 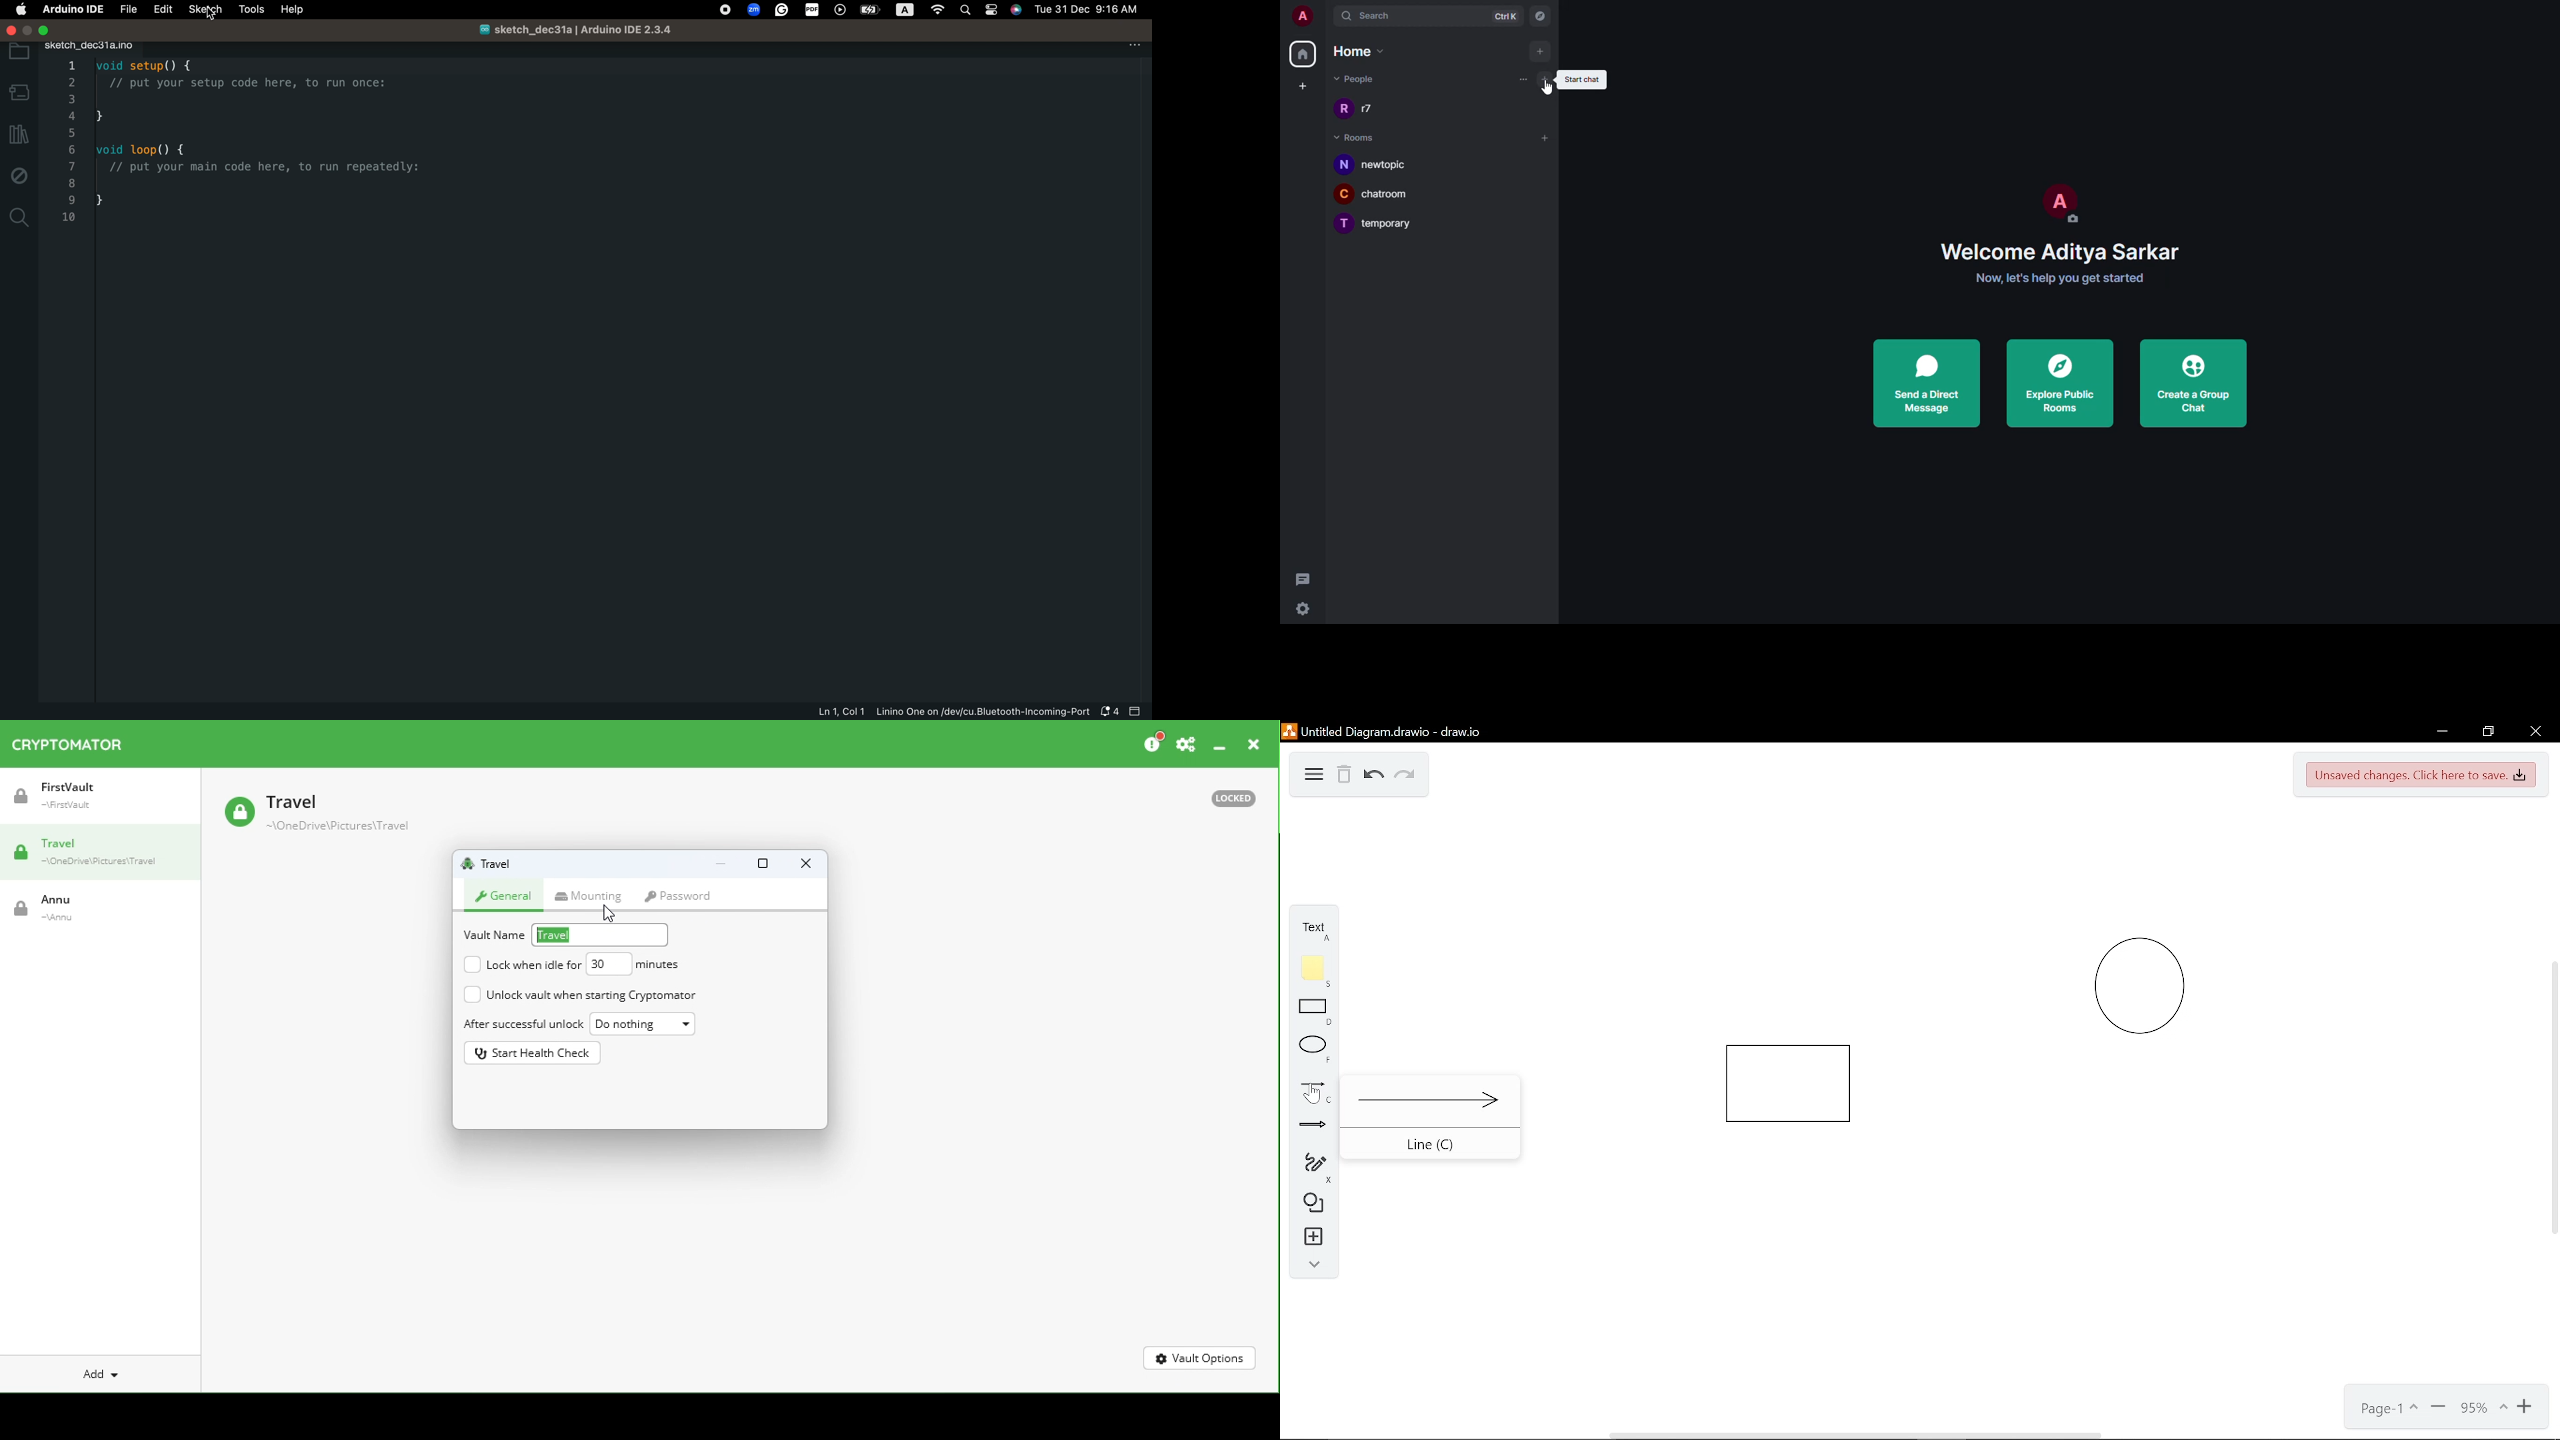 I want to click on rooms, so click(x=1355, y=138).